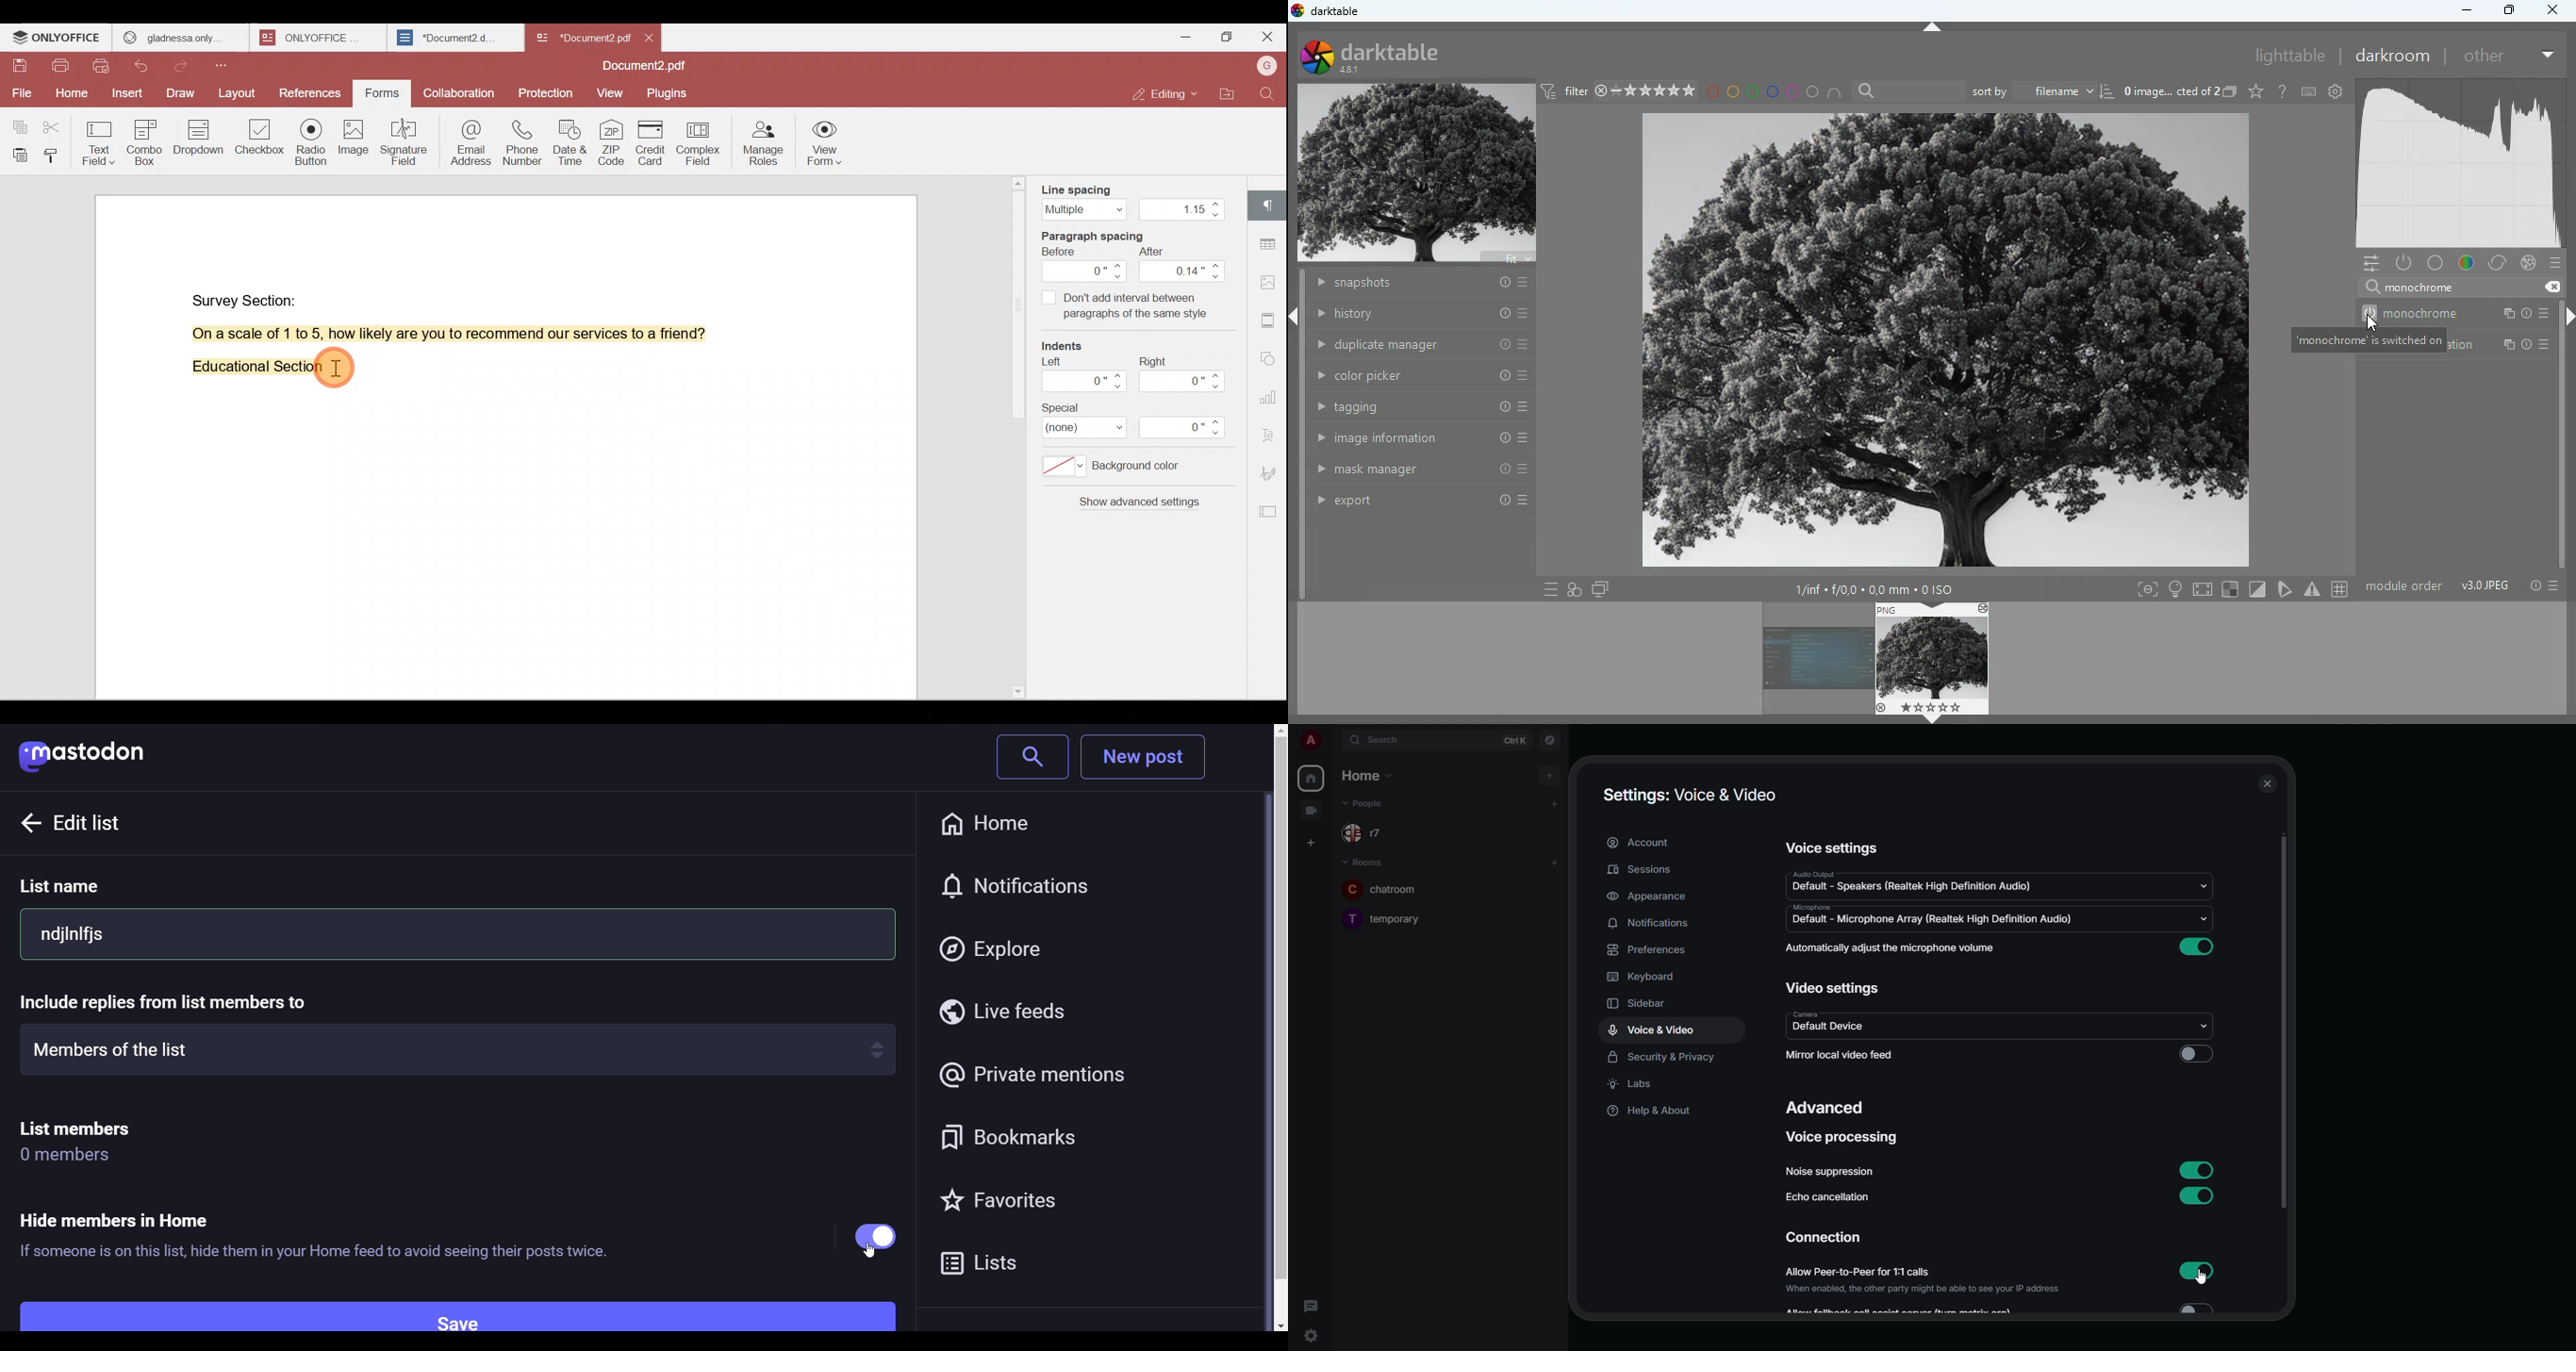  I want to click on Save, so click(19, 69).